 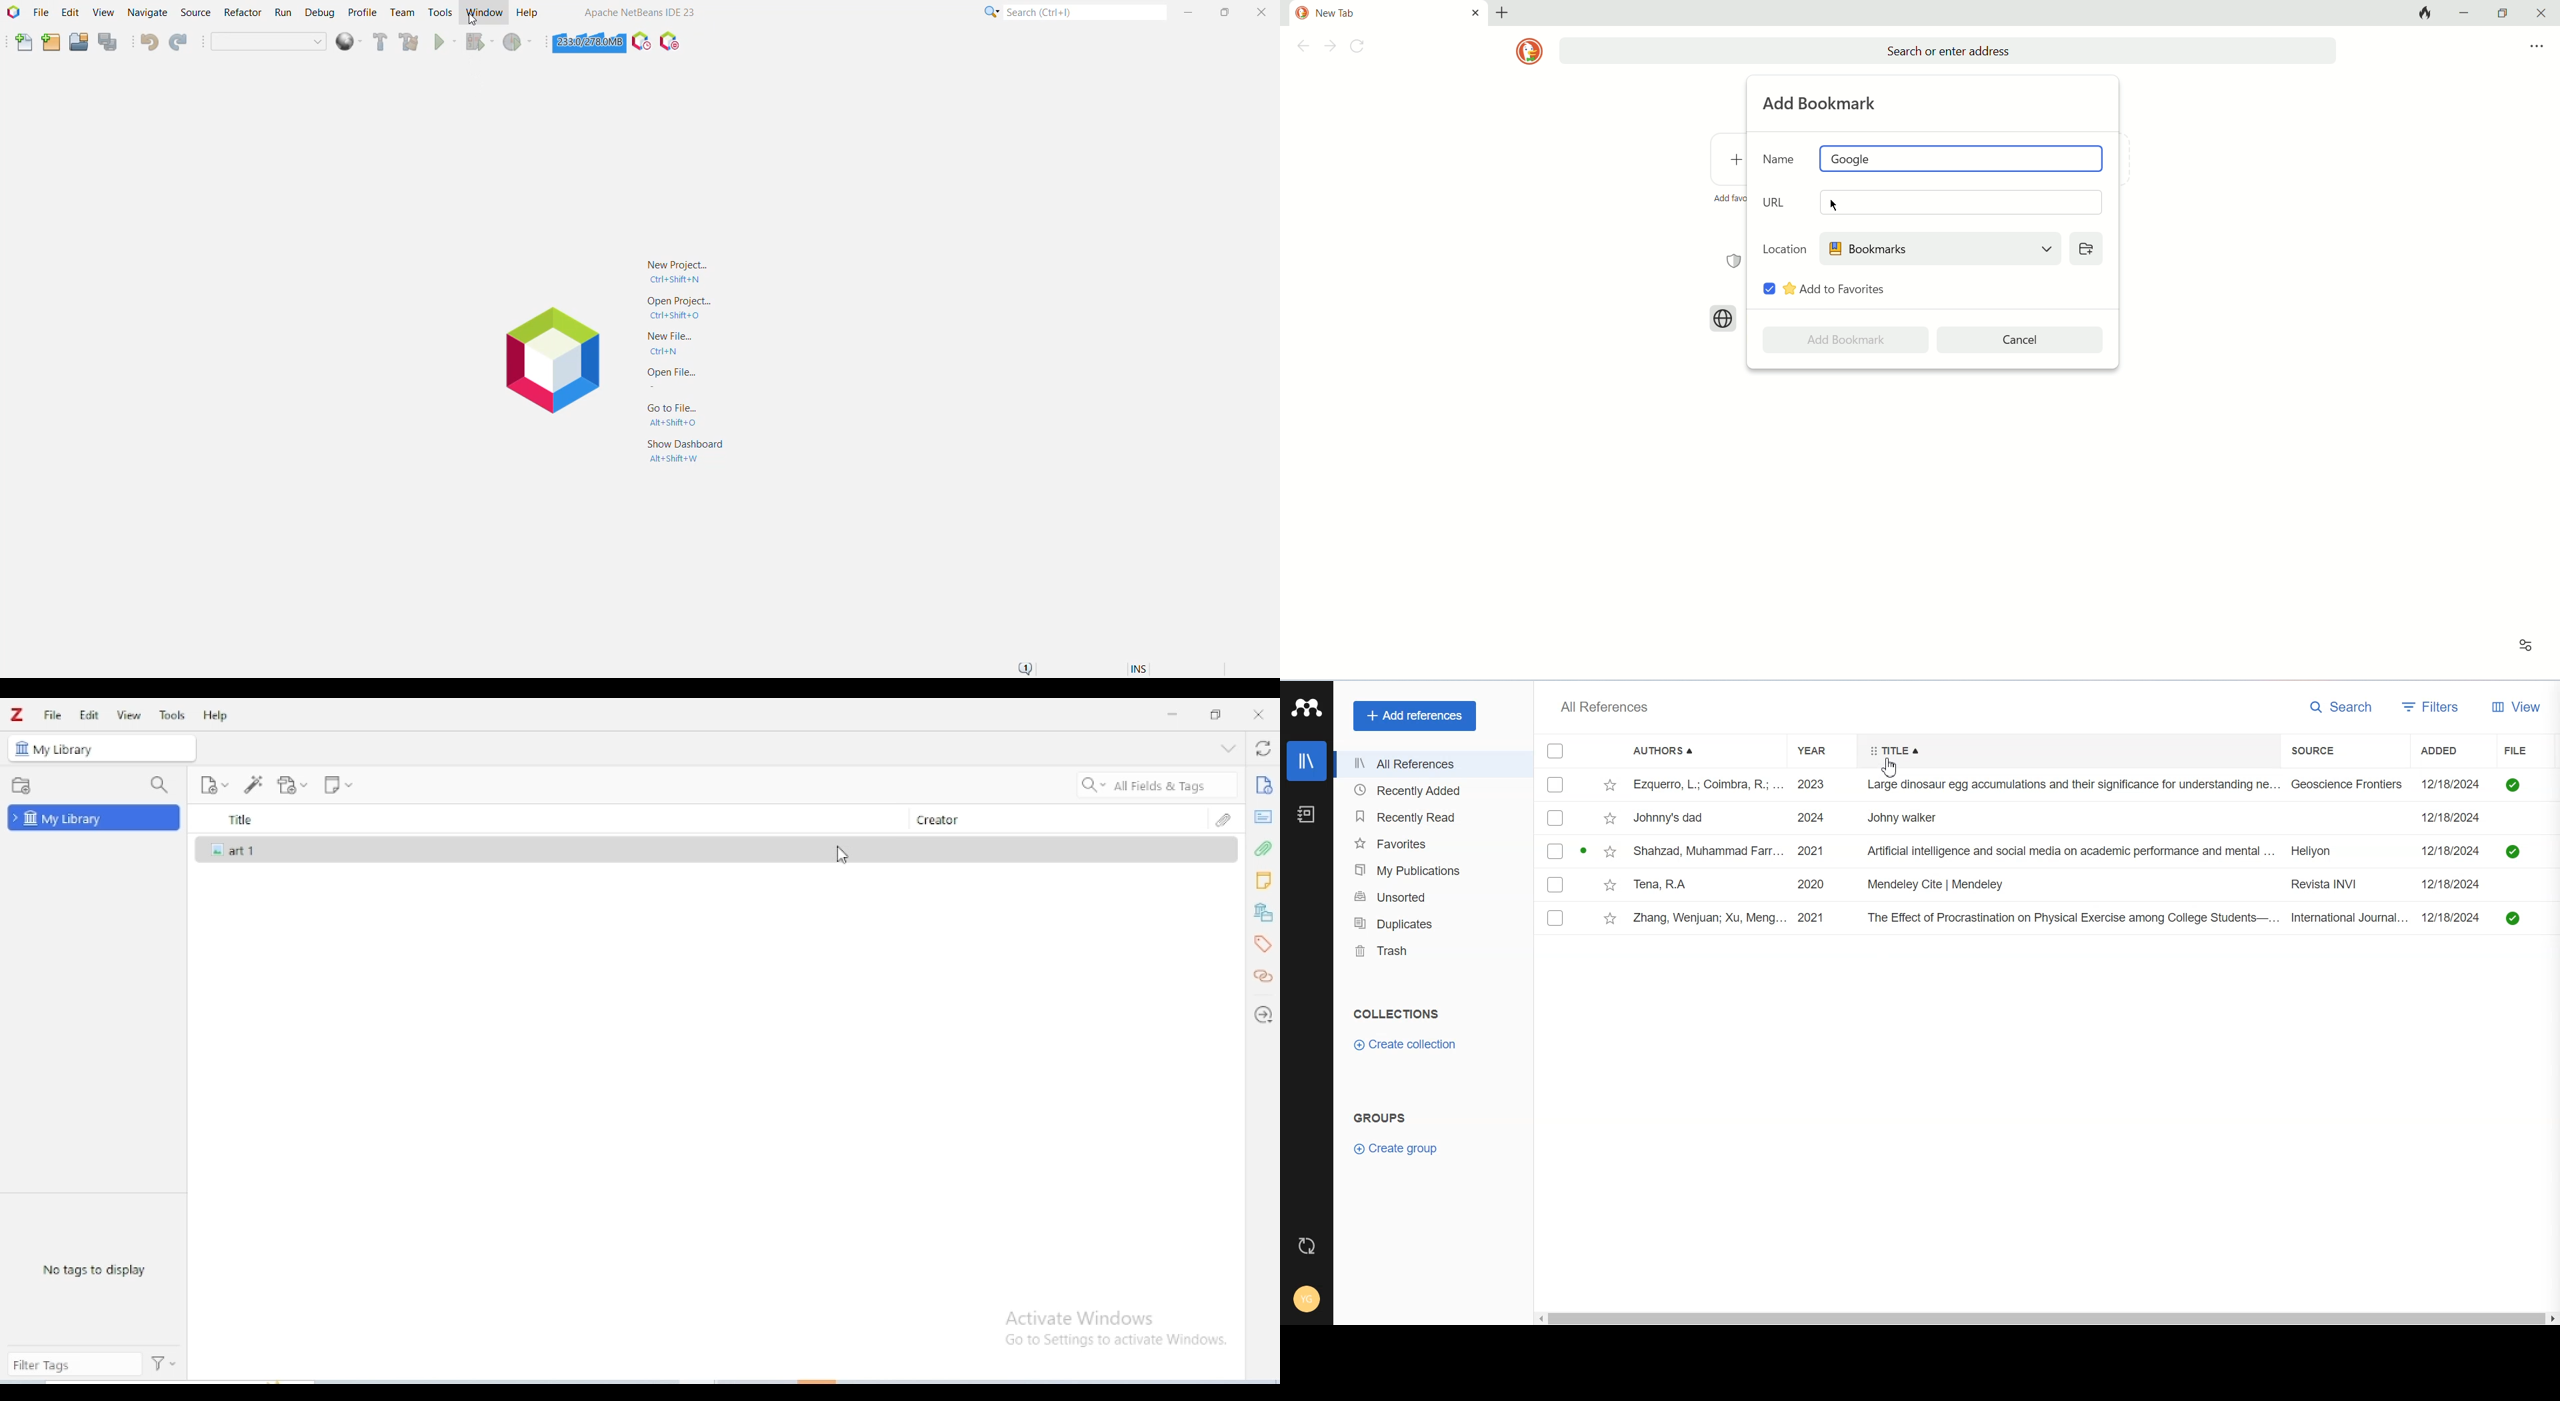 I want to click on refresh, so click(x=1361, y=48).